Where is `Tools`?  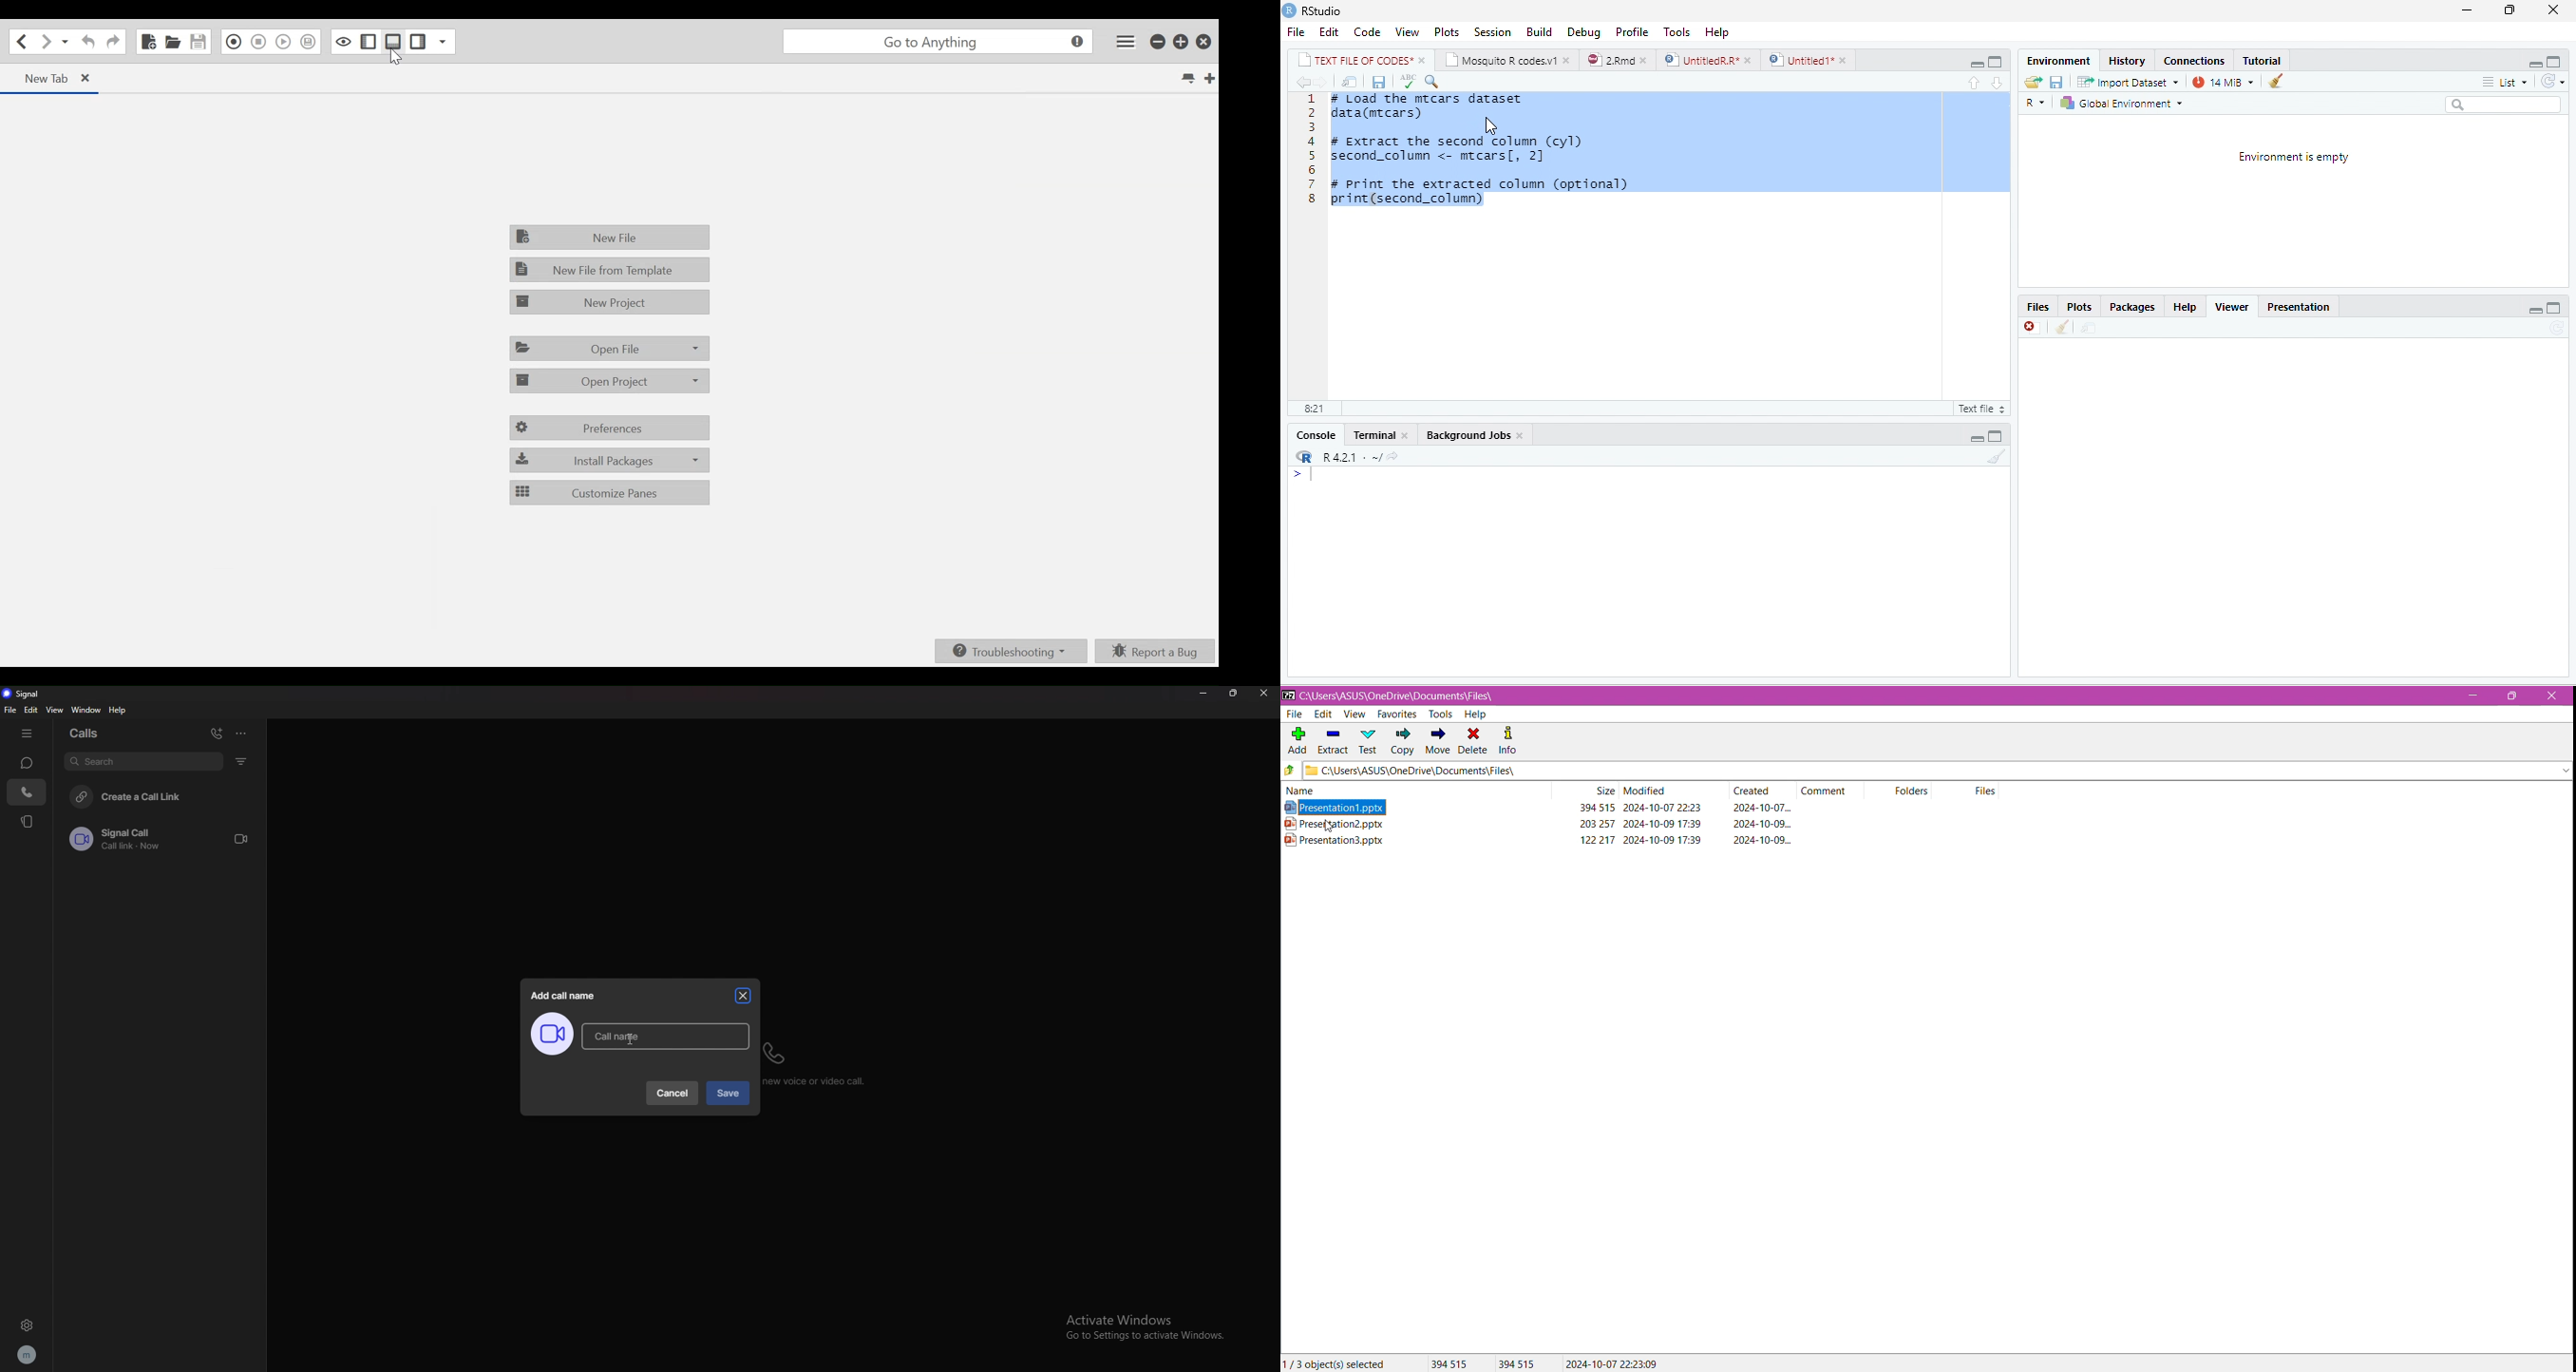
Tools is located at coordinates (1677, 30).